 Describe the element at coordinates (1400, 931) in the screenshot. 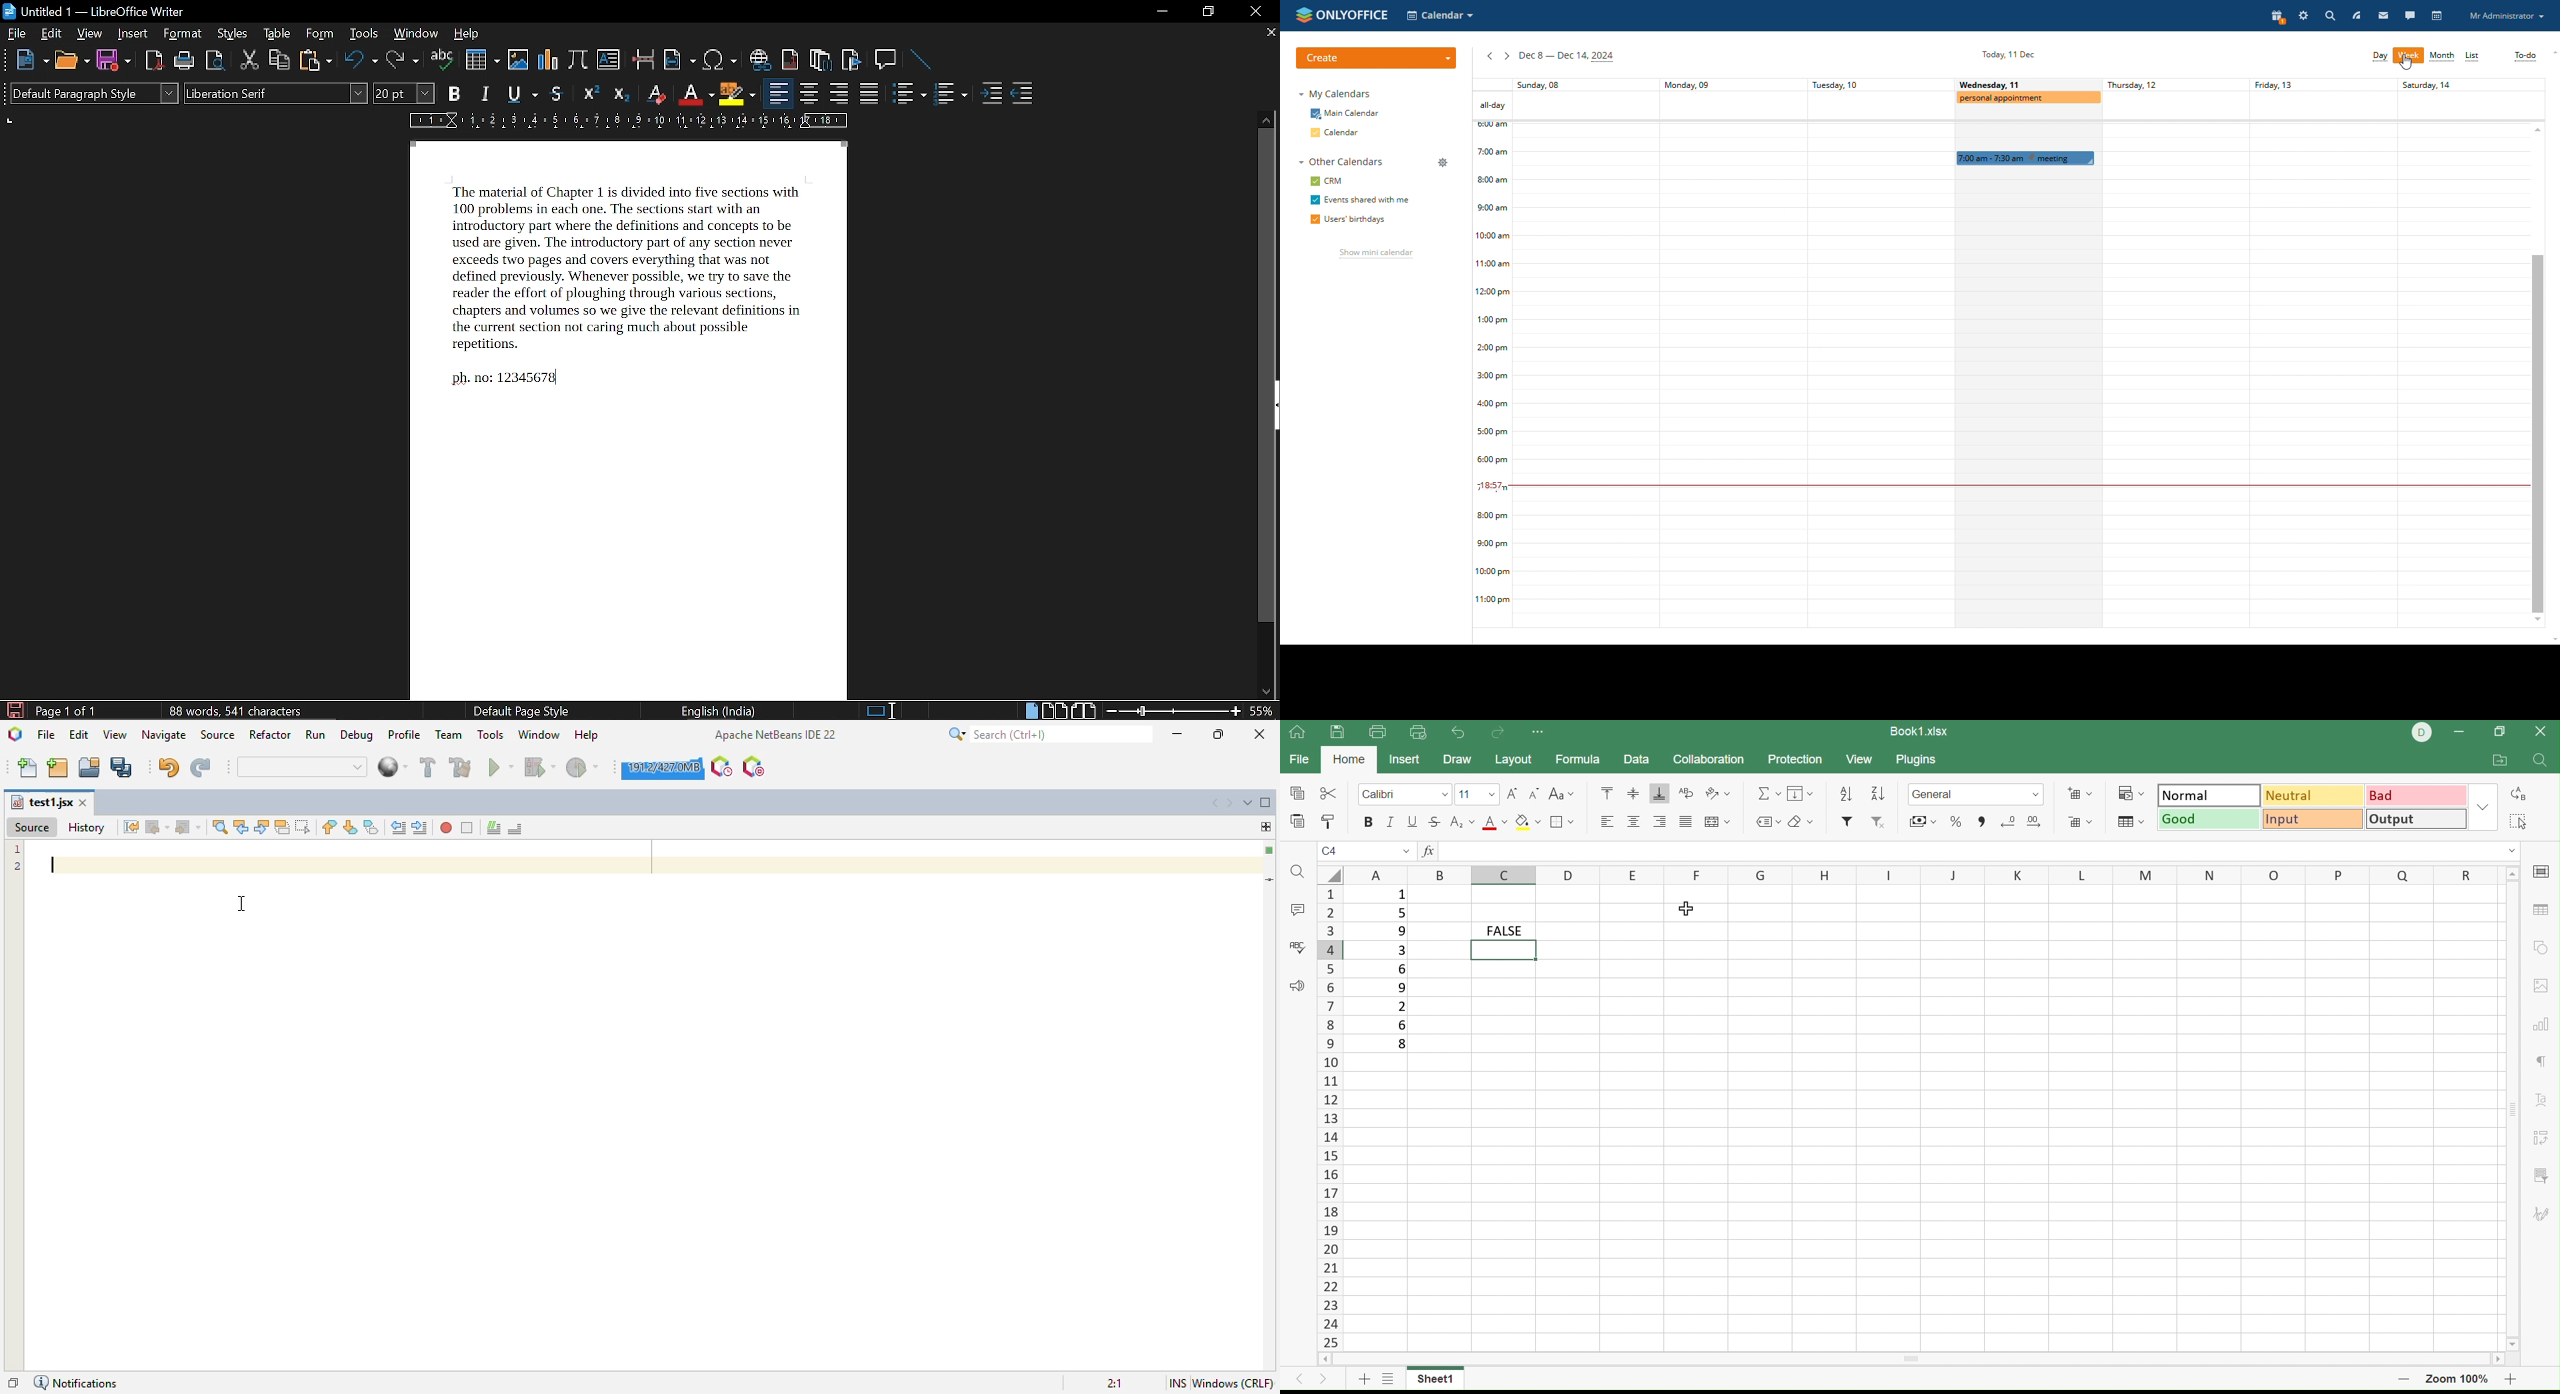

I see `9` at that location.